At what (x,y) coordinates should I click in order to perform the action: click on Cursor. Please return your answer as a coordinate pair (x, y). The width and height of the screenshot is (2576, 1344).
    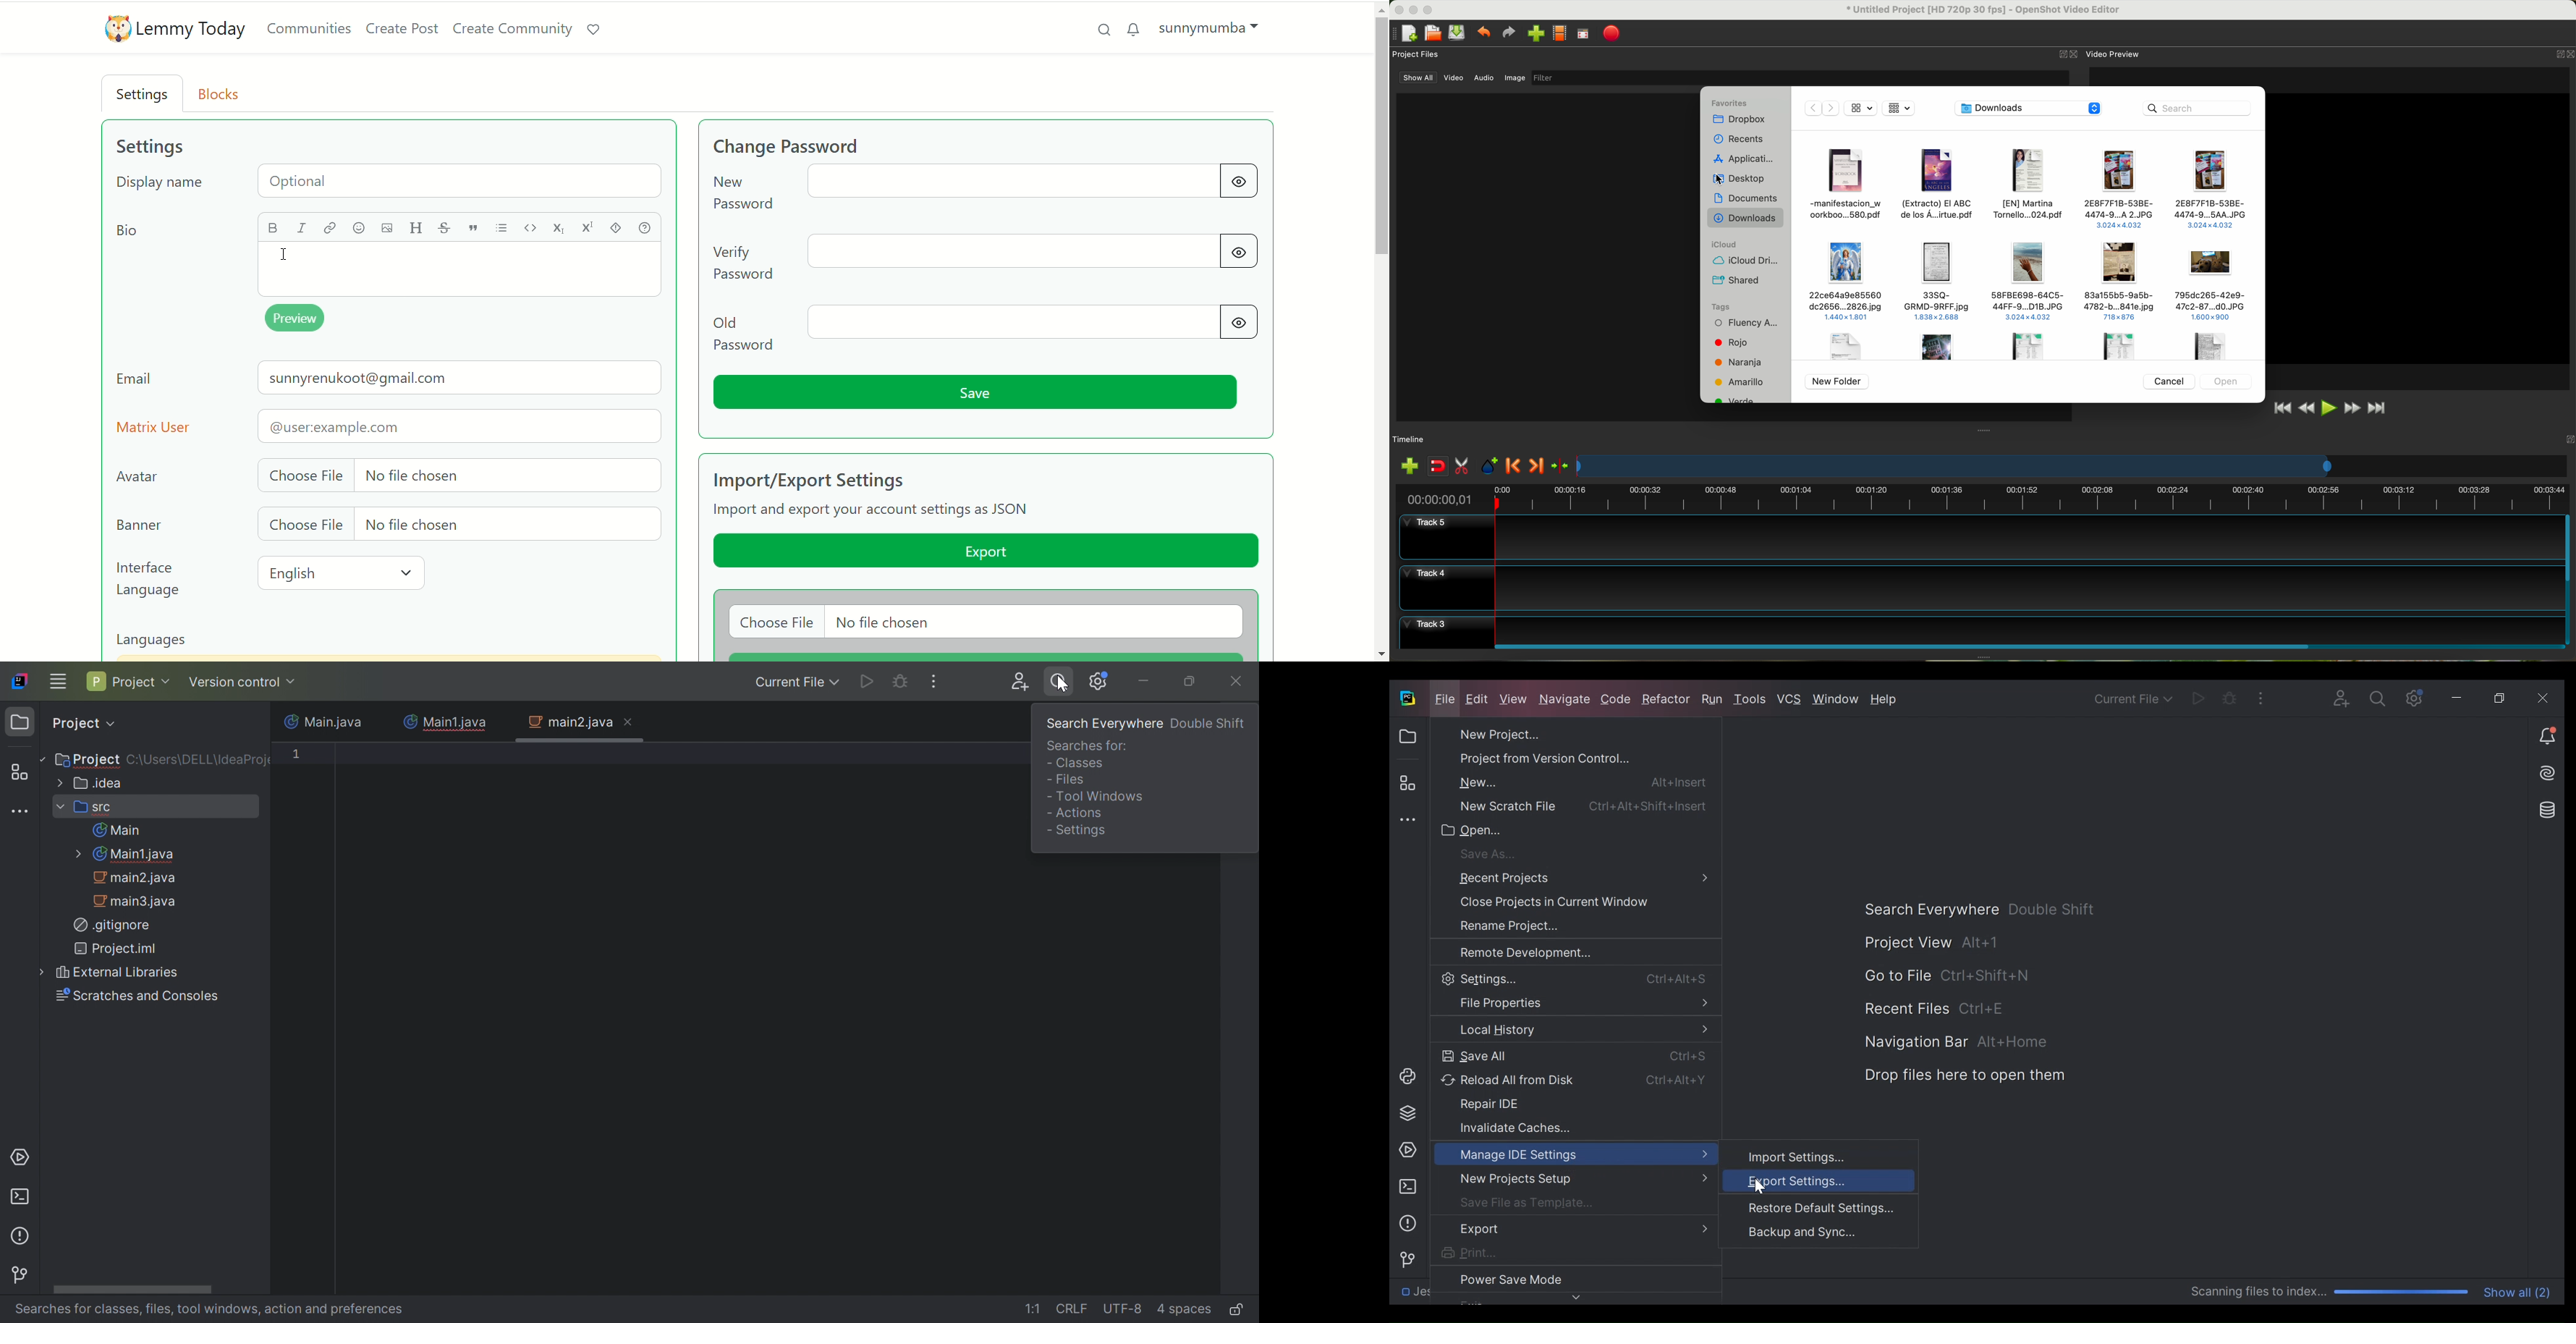
    Looking at the image, I should click on (1757, 1186).